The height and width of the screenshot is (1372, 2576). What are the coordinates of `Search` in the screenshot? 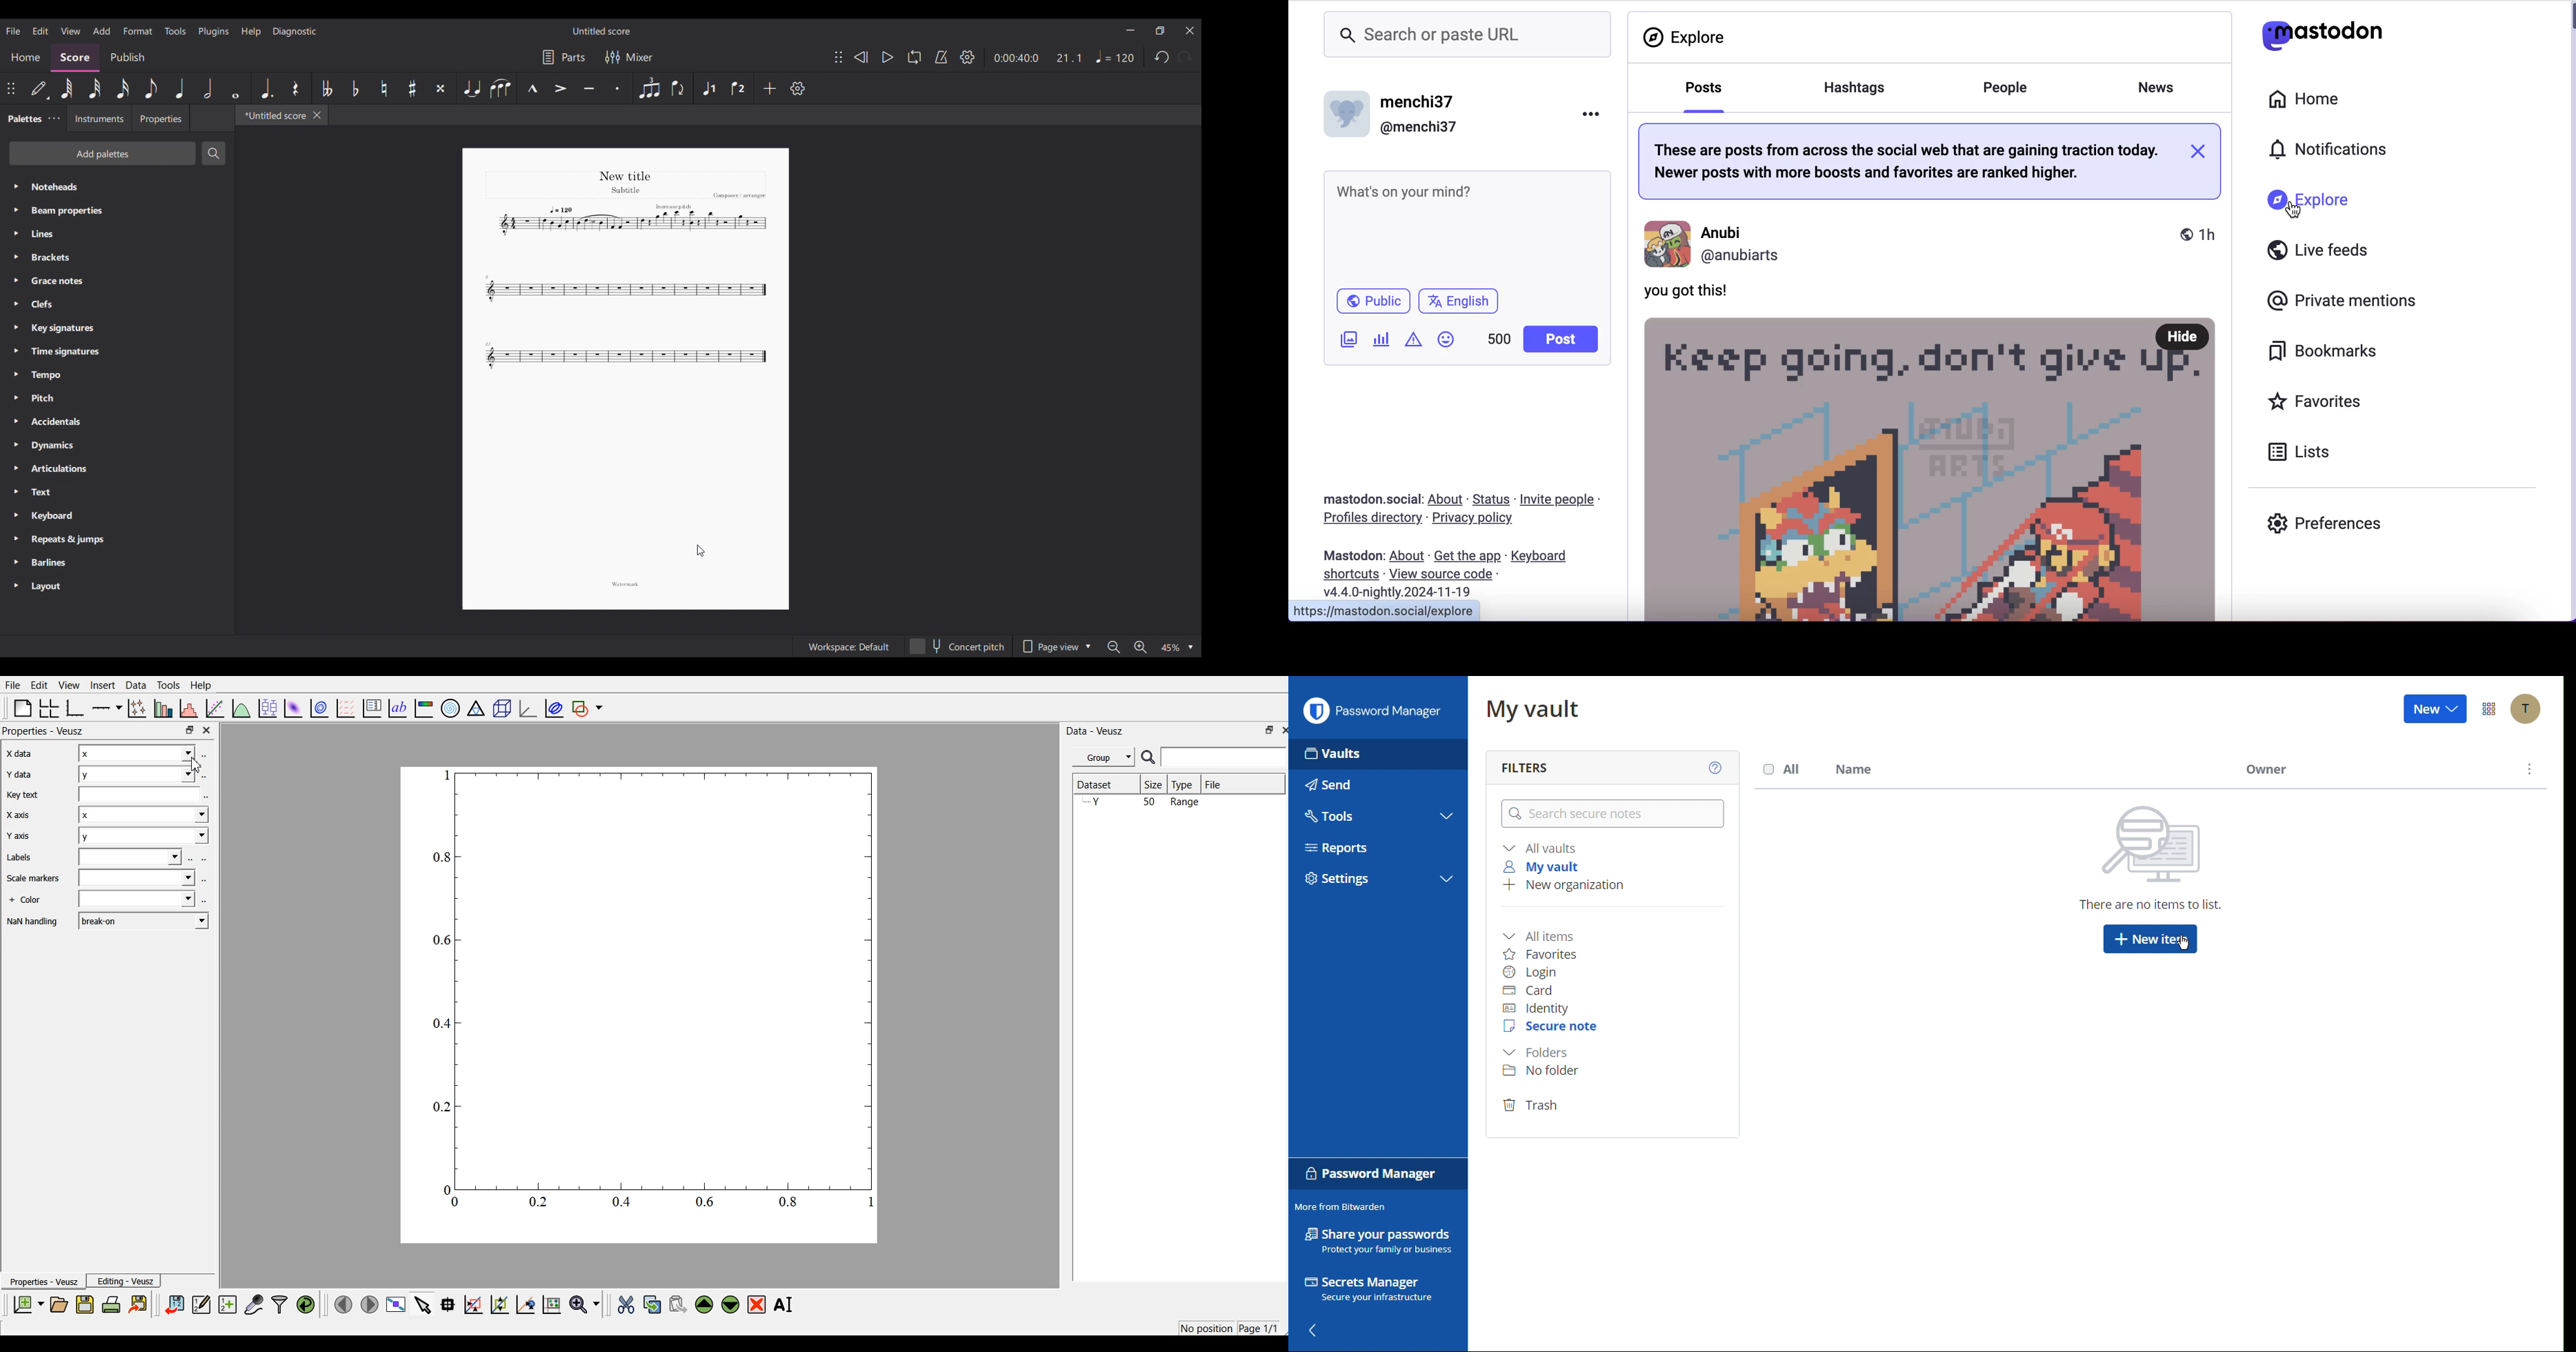 It's located at (214, 153).